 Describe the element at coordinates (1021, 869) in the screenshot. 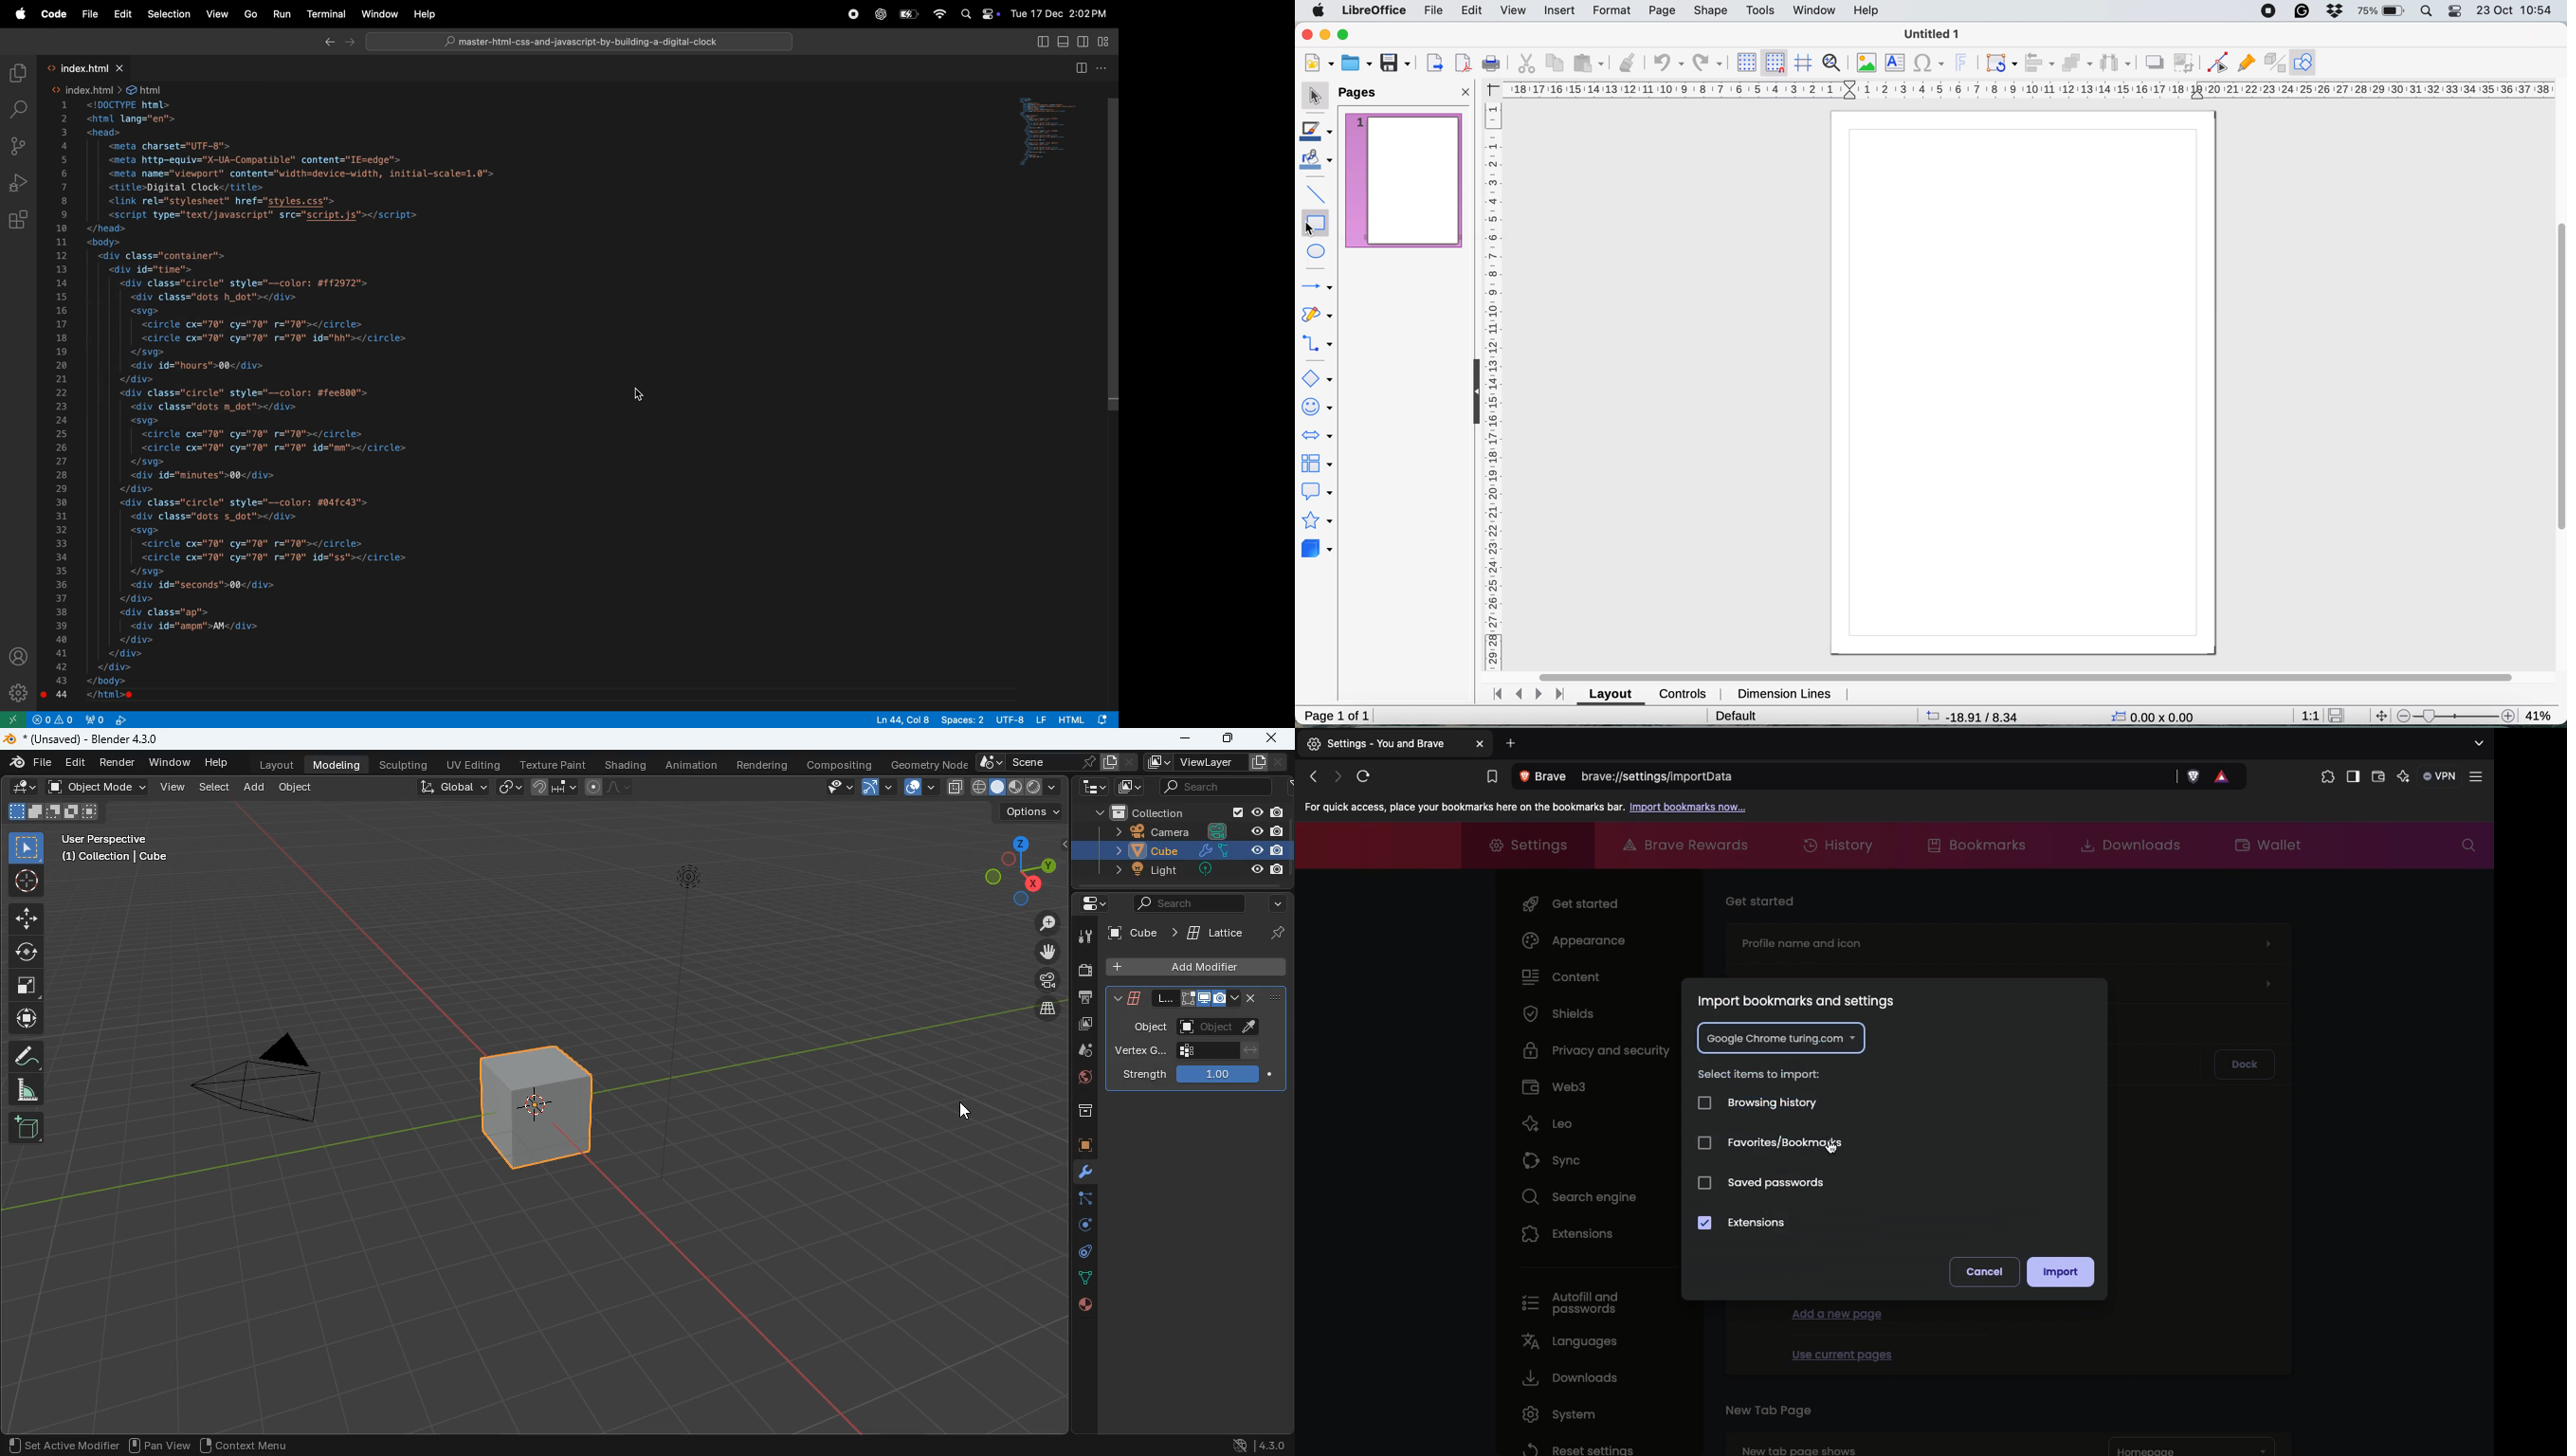

I see `dimensions` at that location.